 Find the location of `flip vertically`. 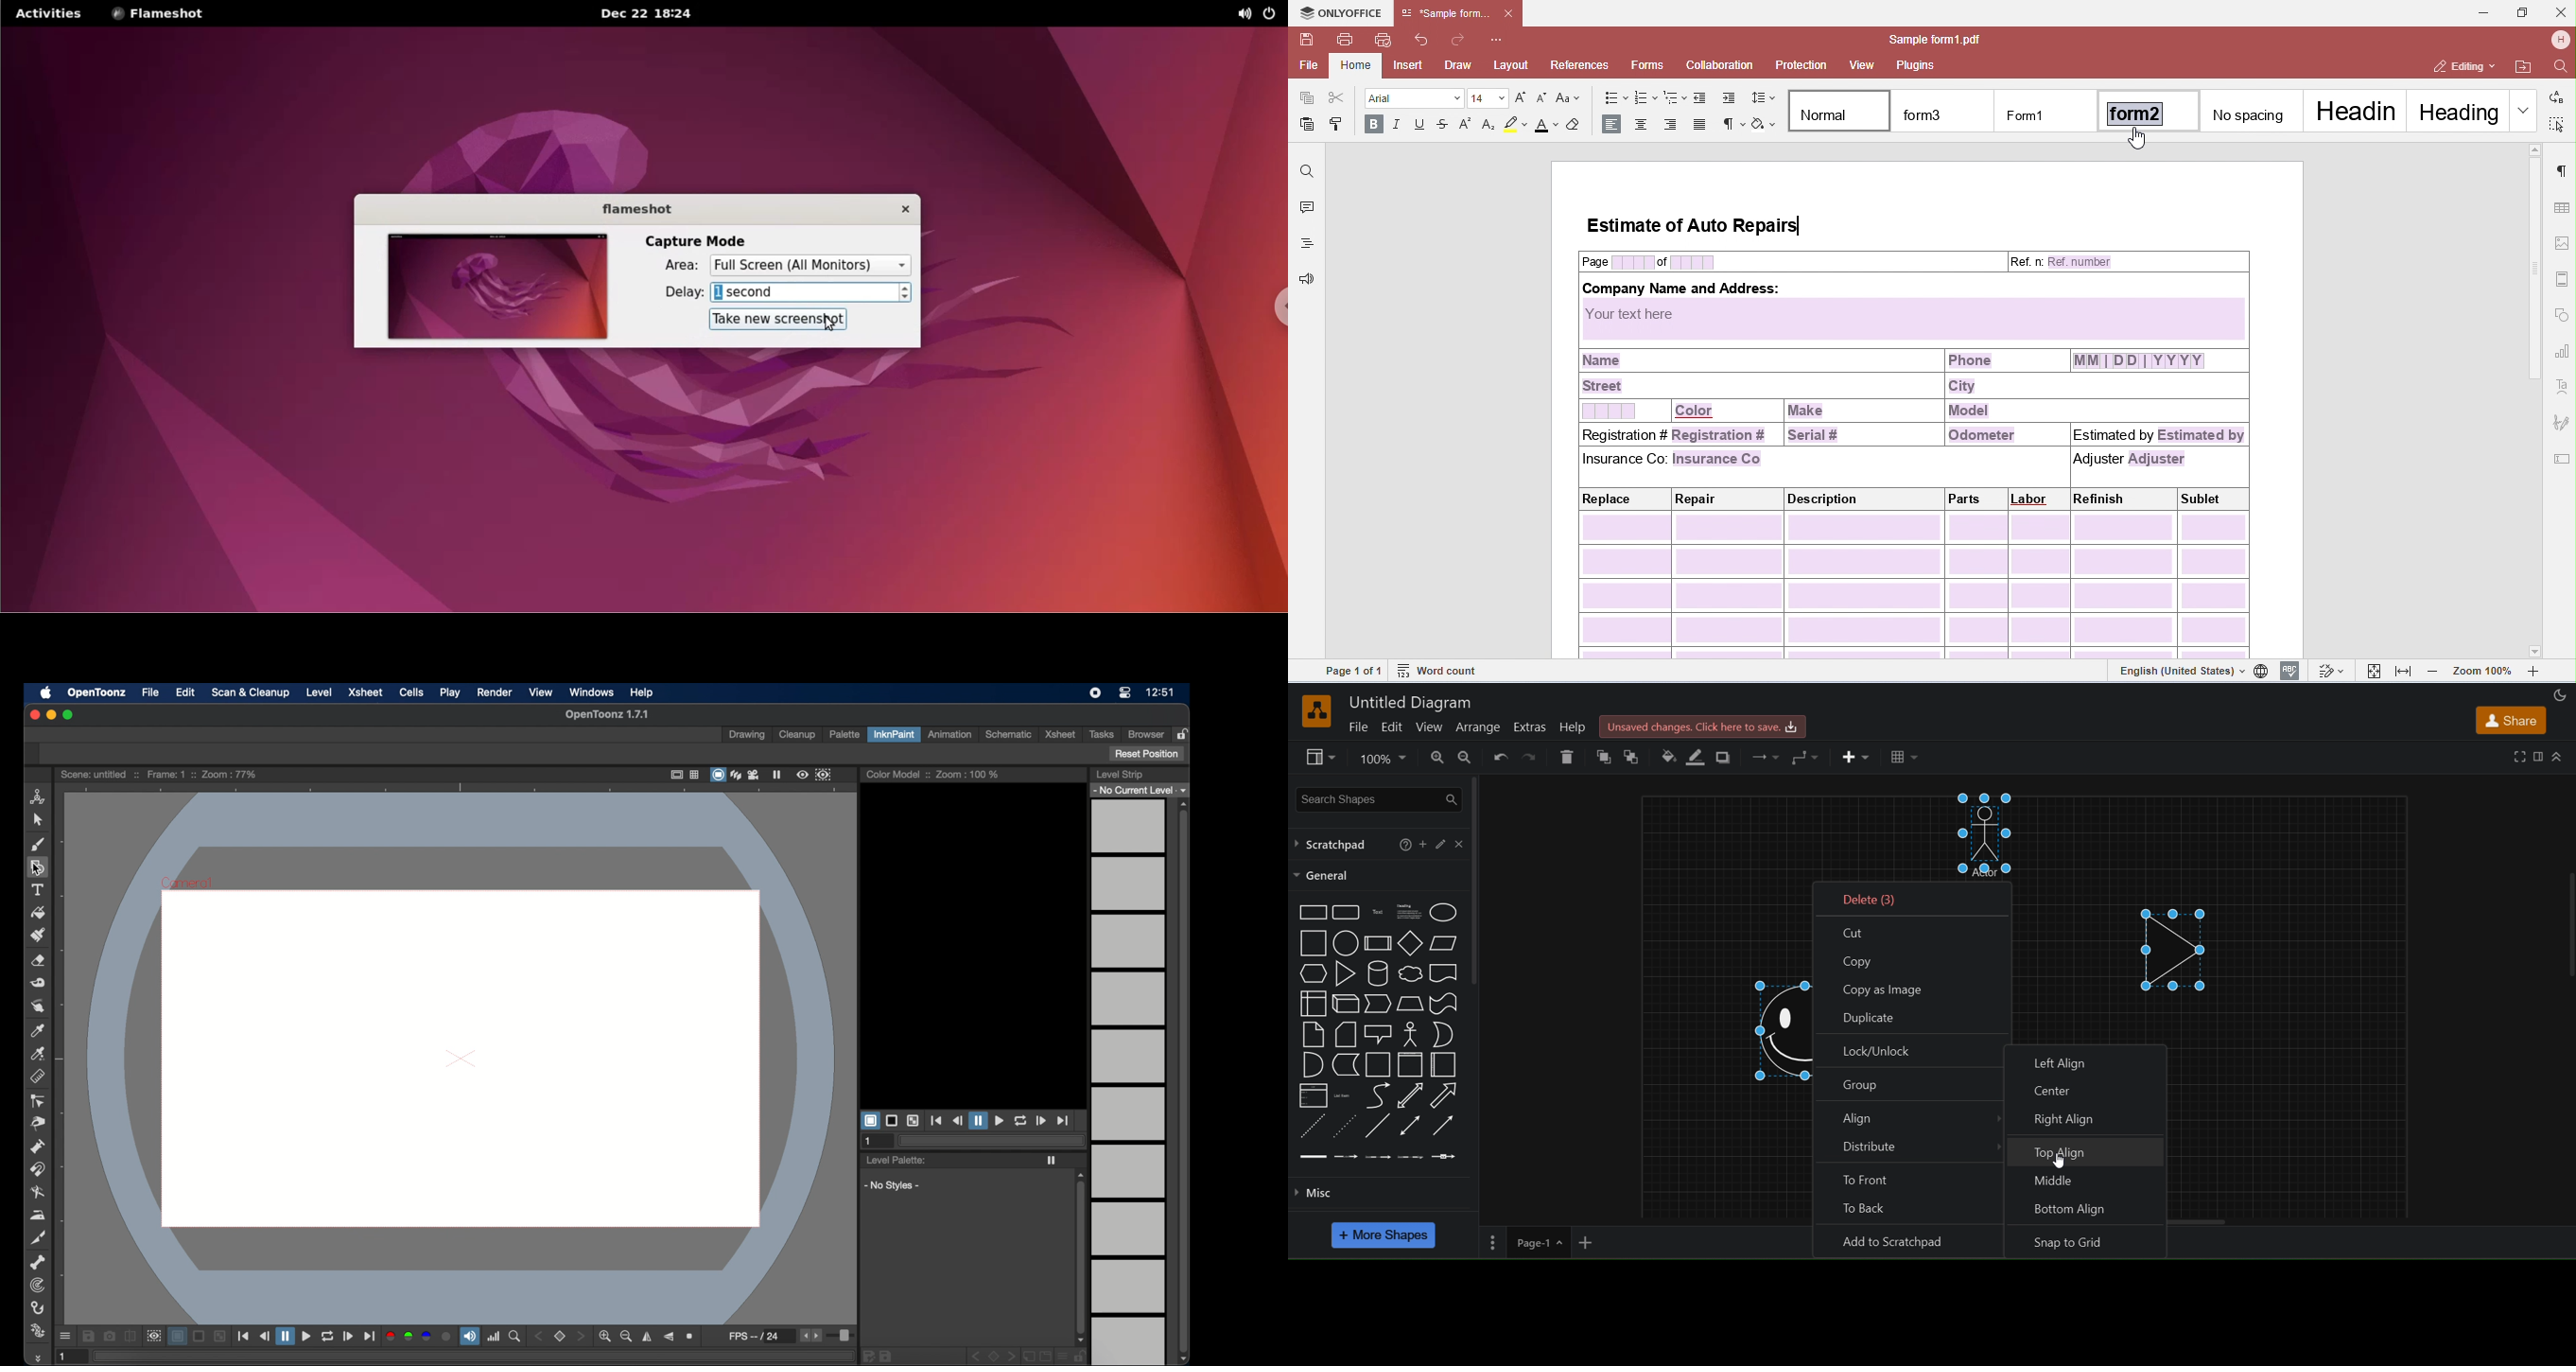

flip vertically is located at coordinates (668, 1337).